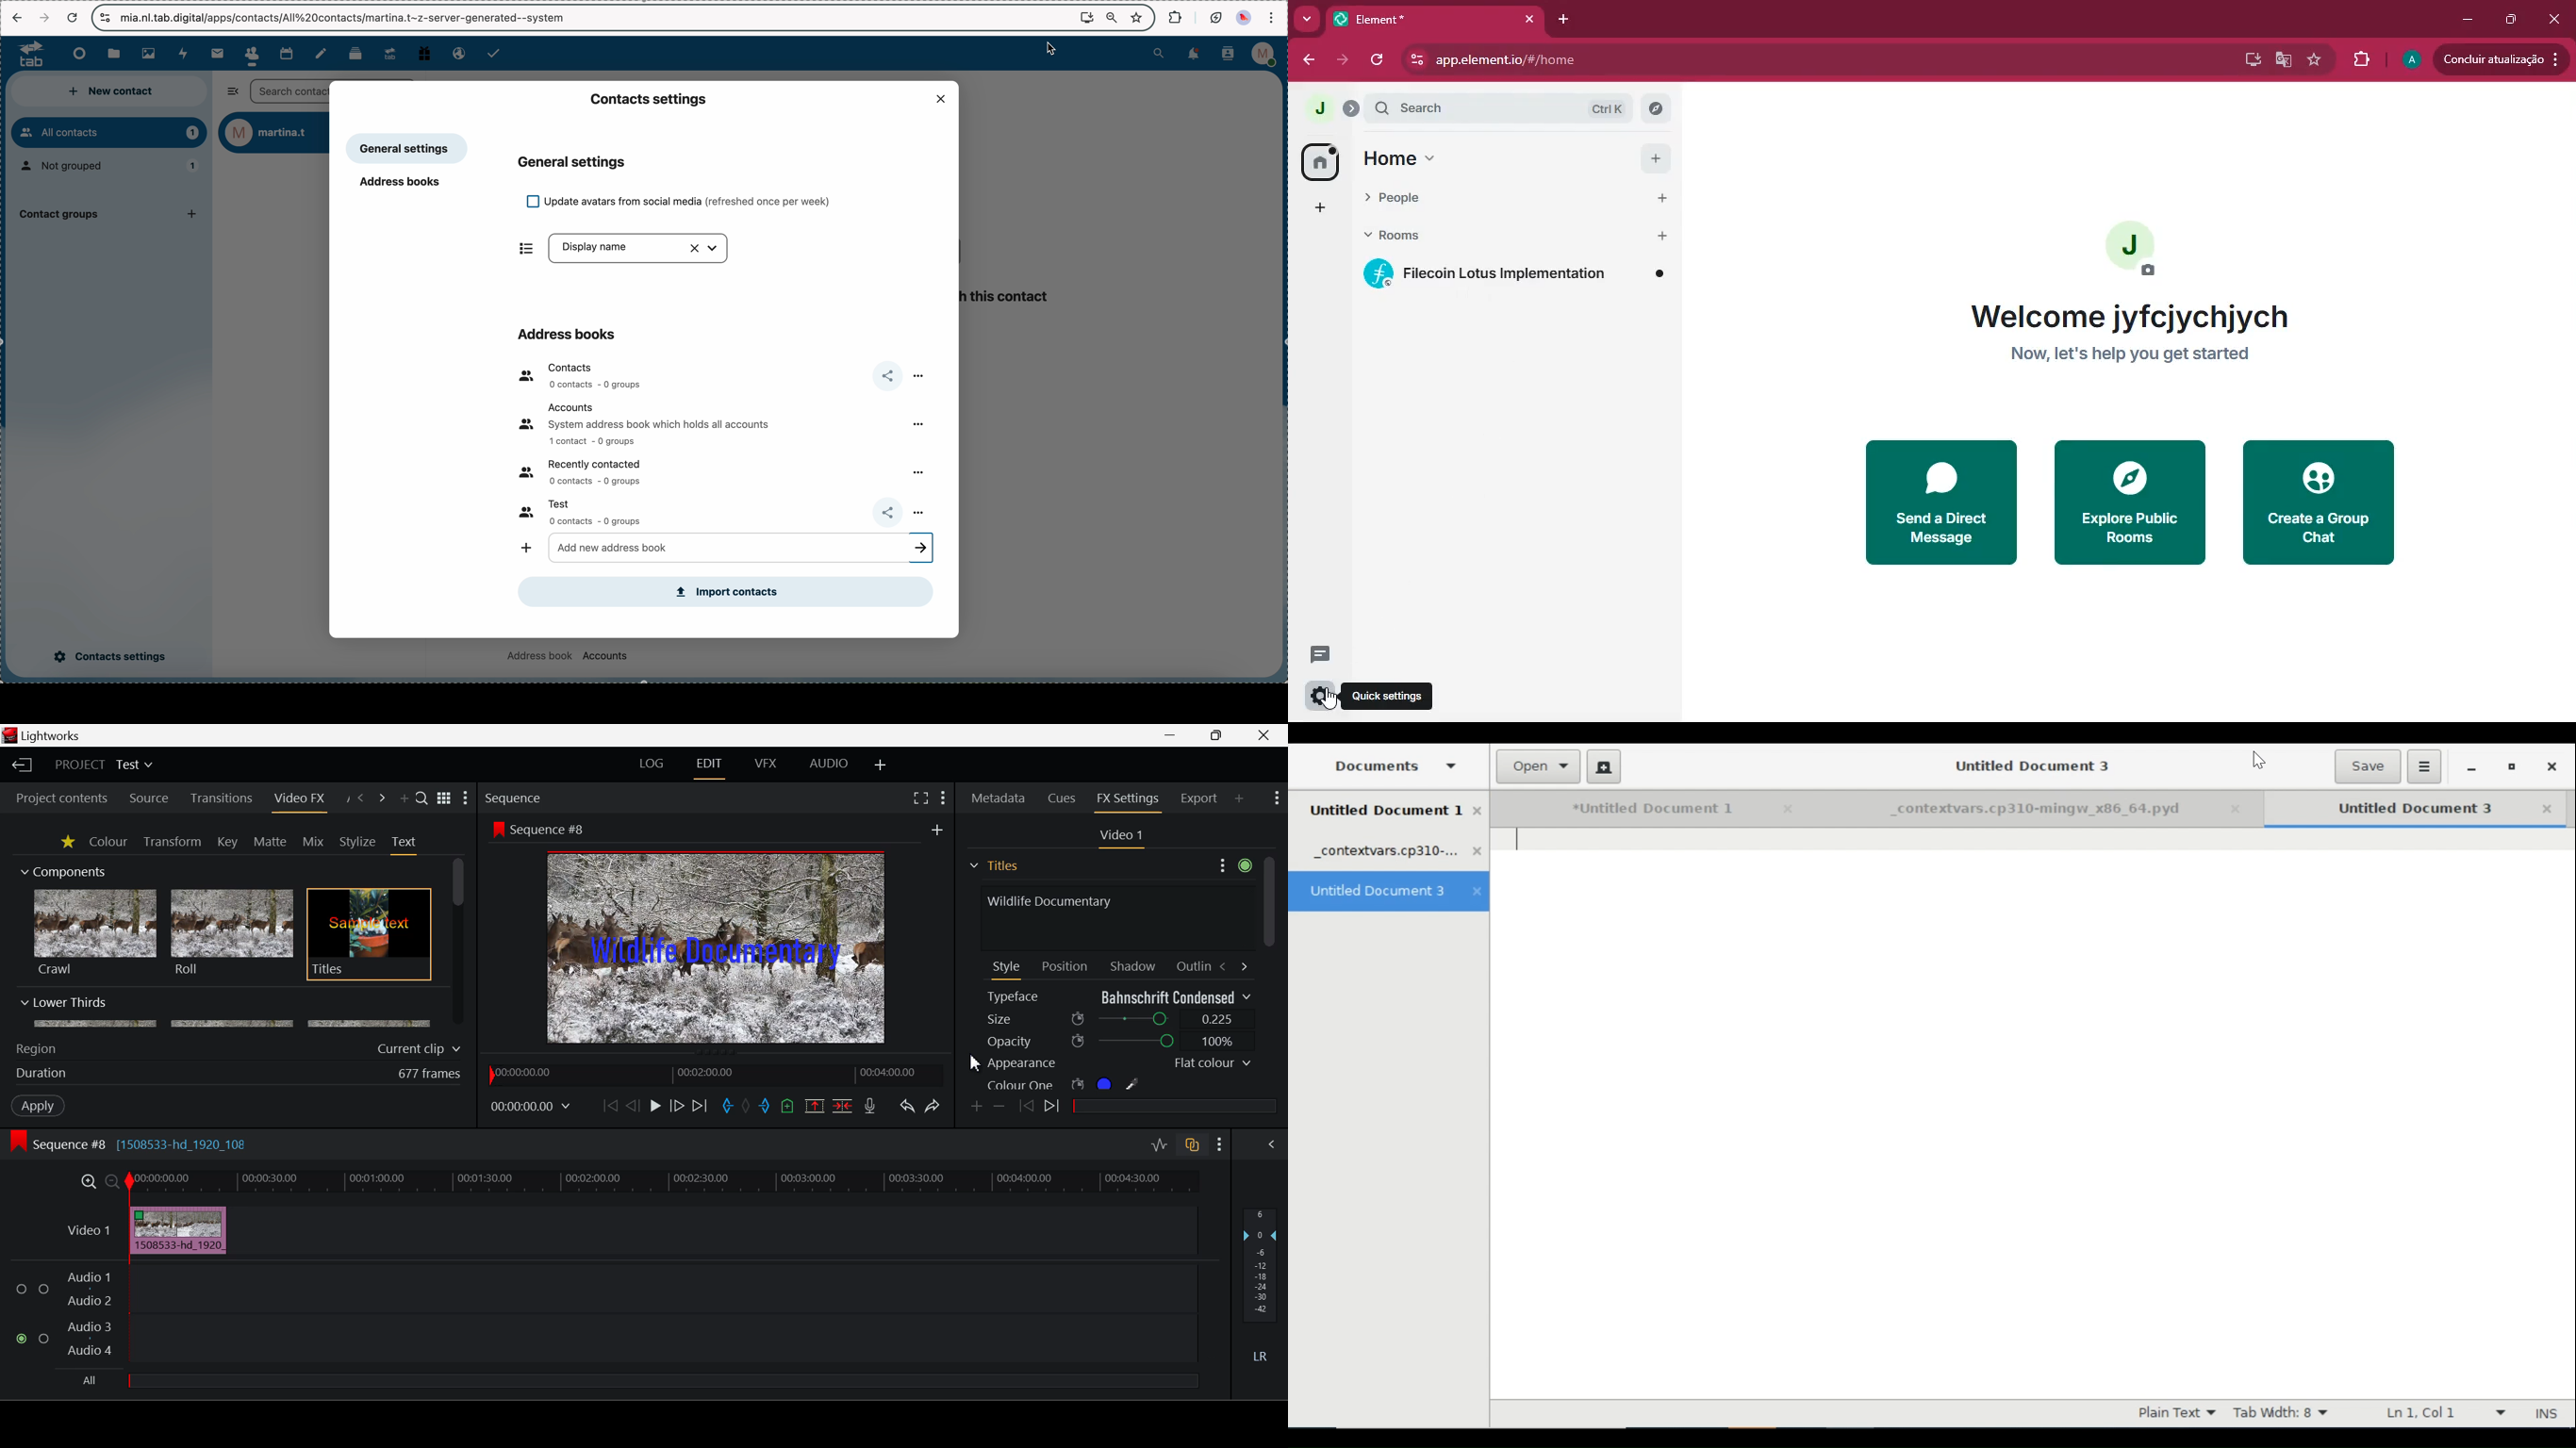  Describe the element at coordinates (466, 798) in the screenshot. I see `Show Settings` at that location.